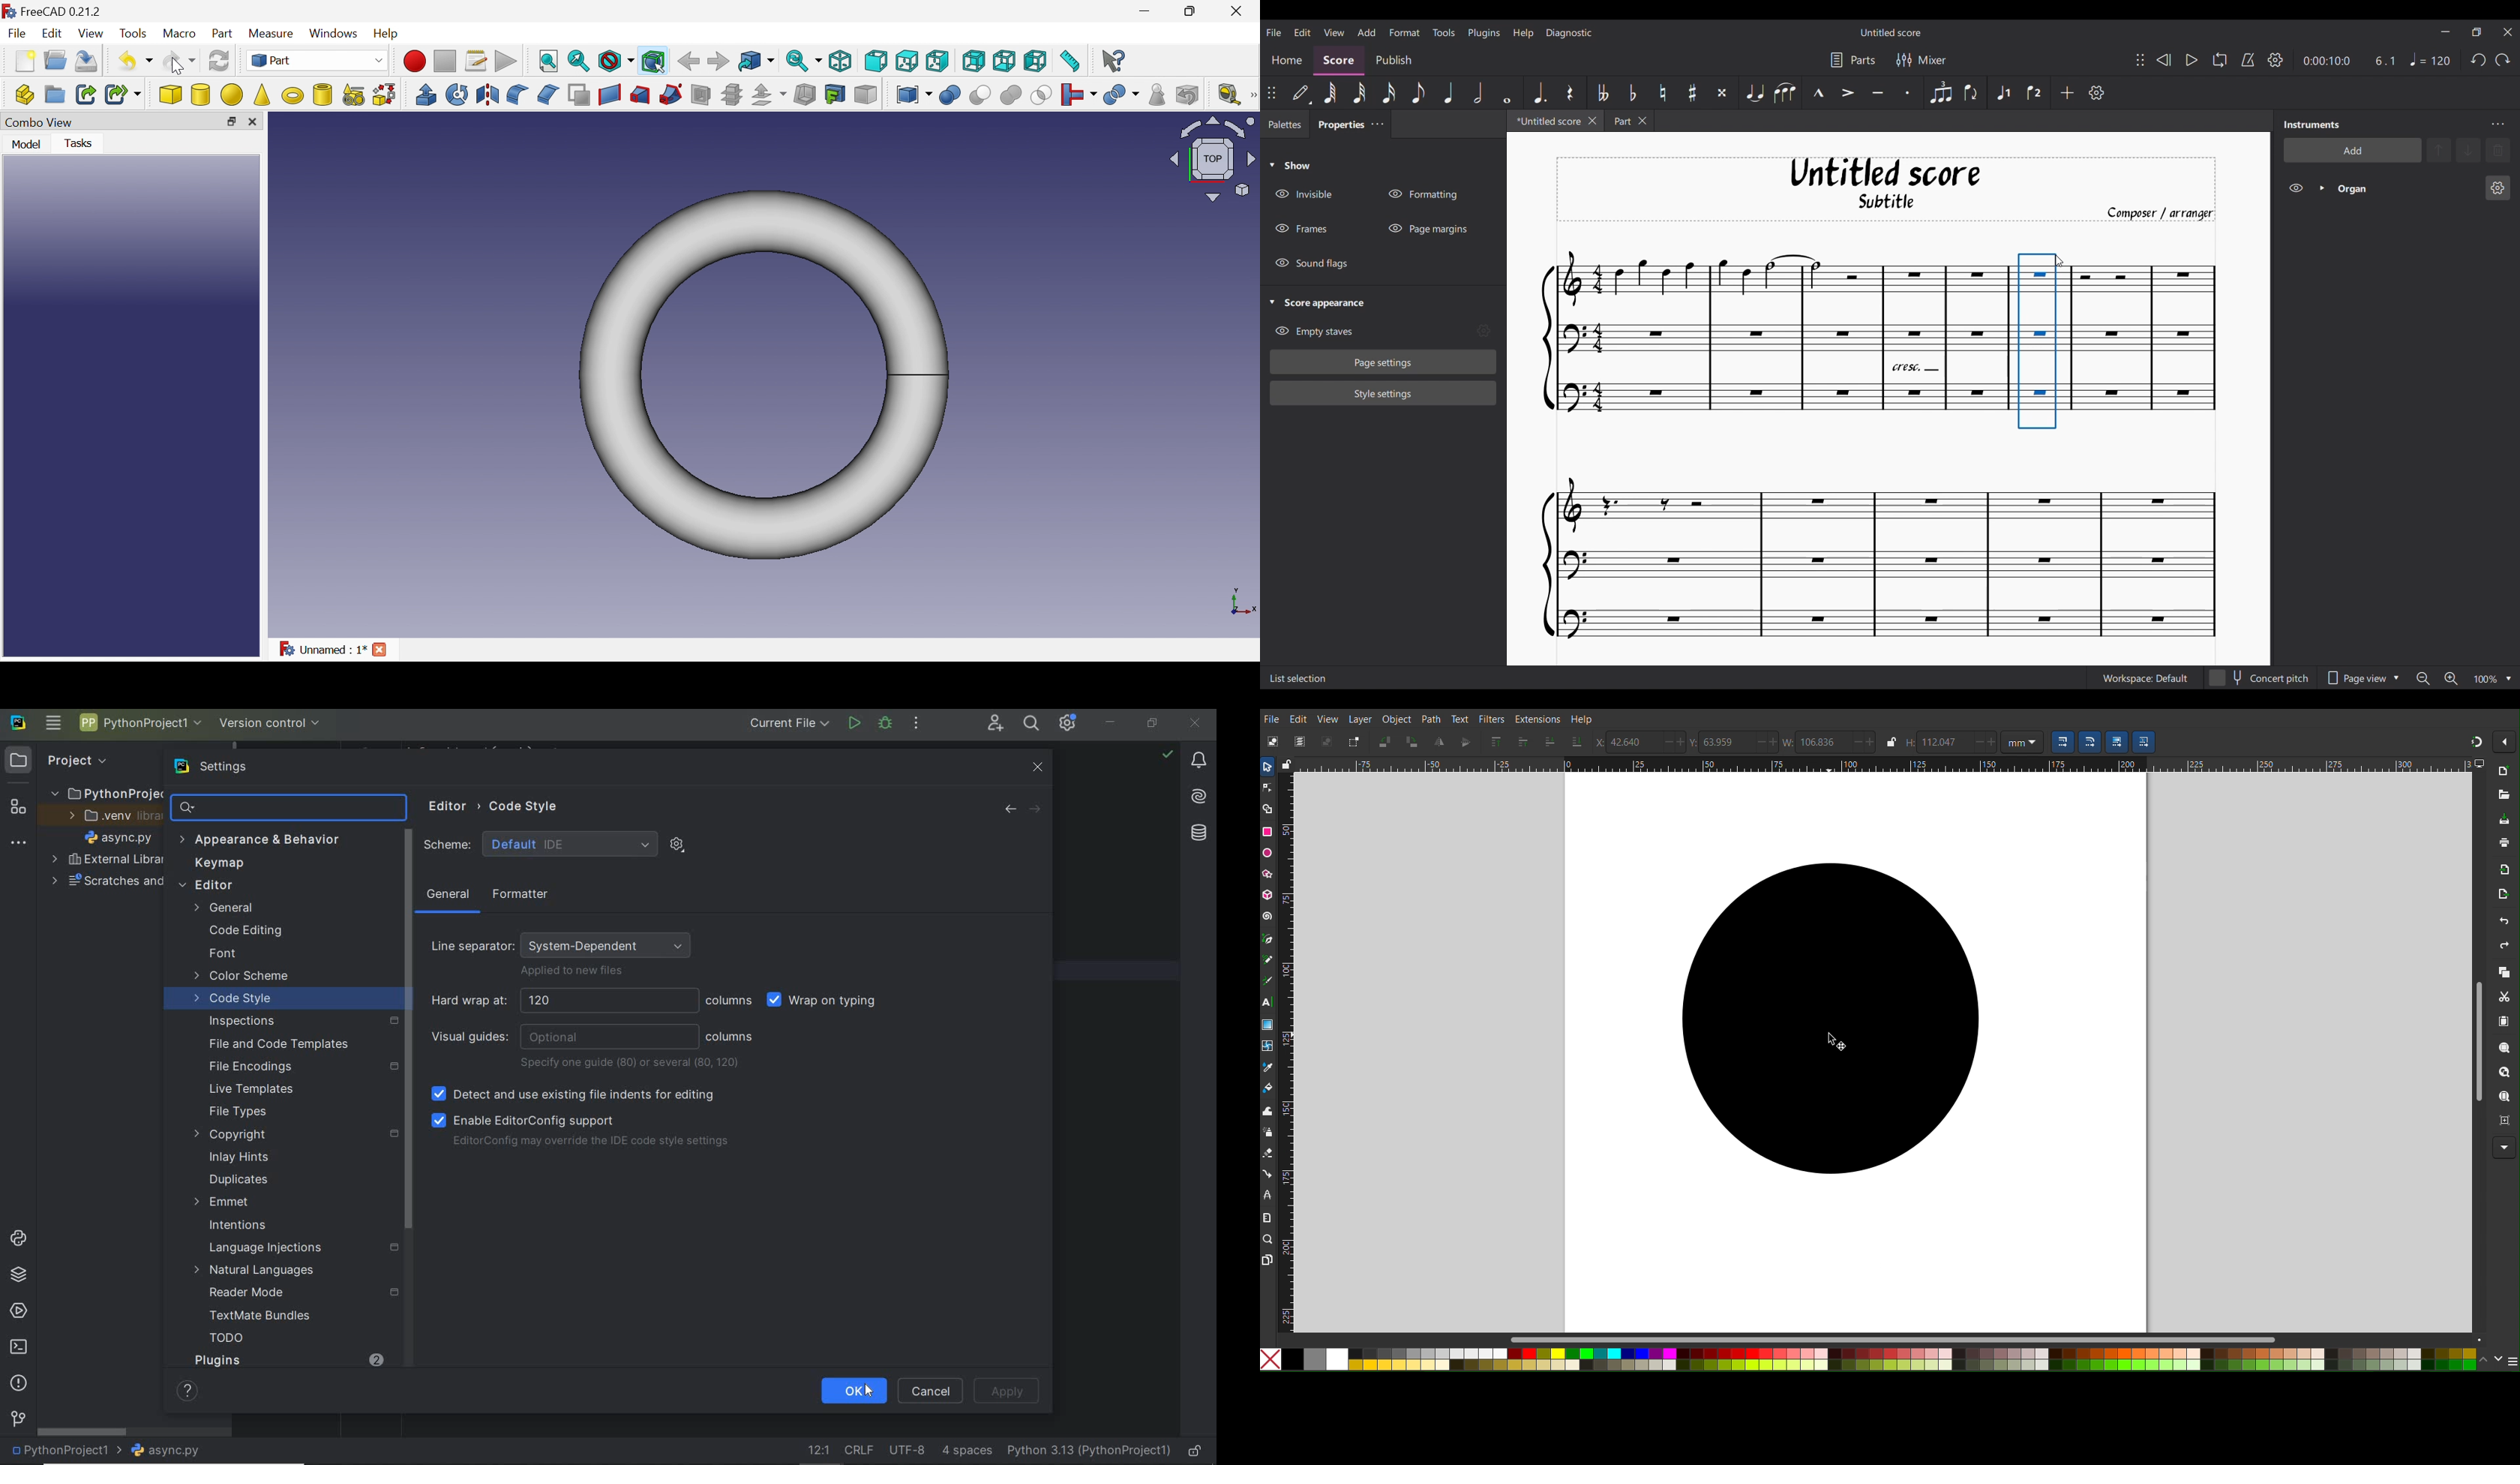 This screenshot has width=2520, height=1484. What do you see at coordinates (1598, 742) in the screenshot?
I see `X-Coords` at bounding box center [1598, 742].